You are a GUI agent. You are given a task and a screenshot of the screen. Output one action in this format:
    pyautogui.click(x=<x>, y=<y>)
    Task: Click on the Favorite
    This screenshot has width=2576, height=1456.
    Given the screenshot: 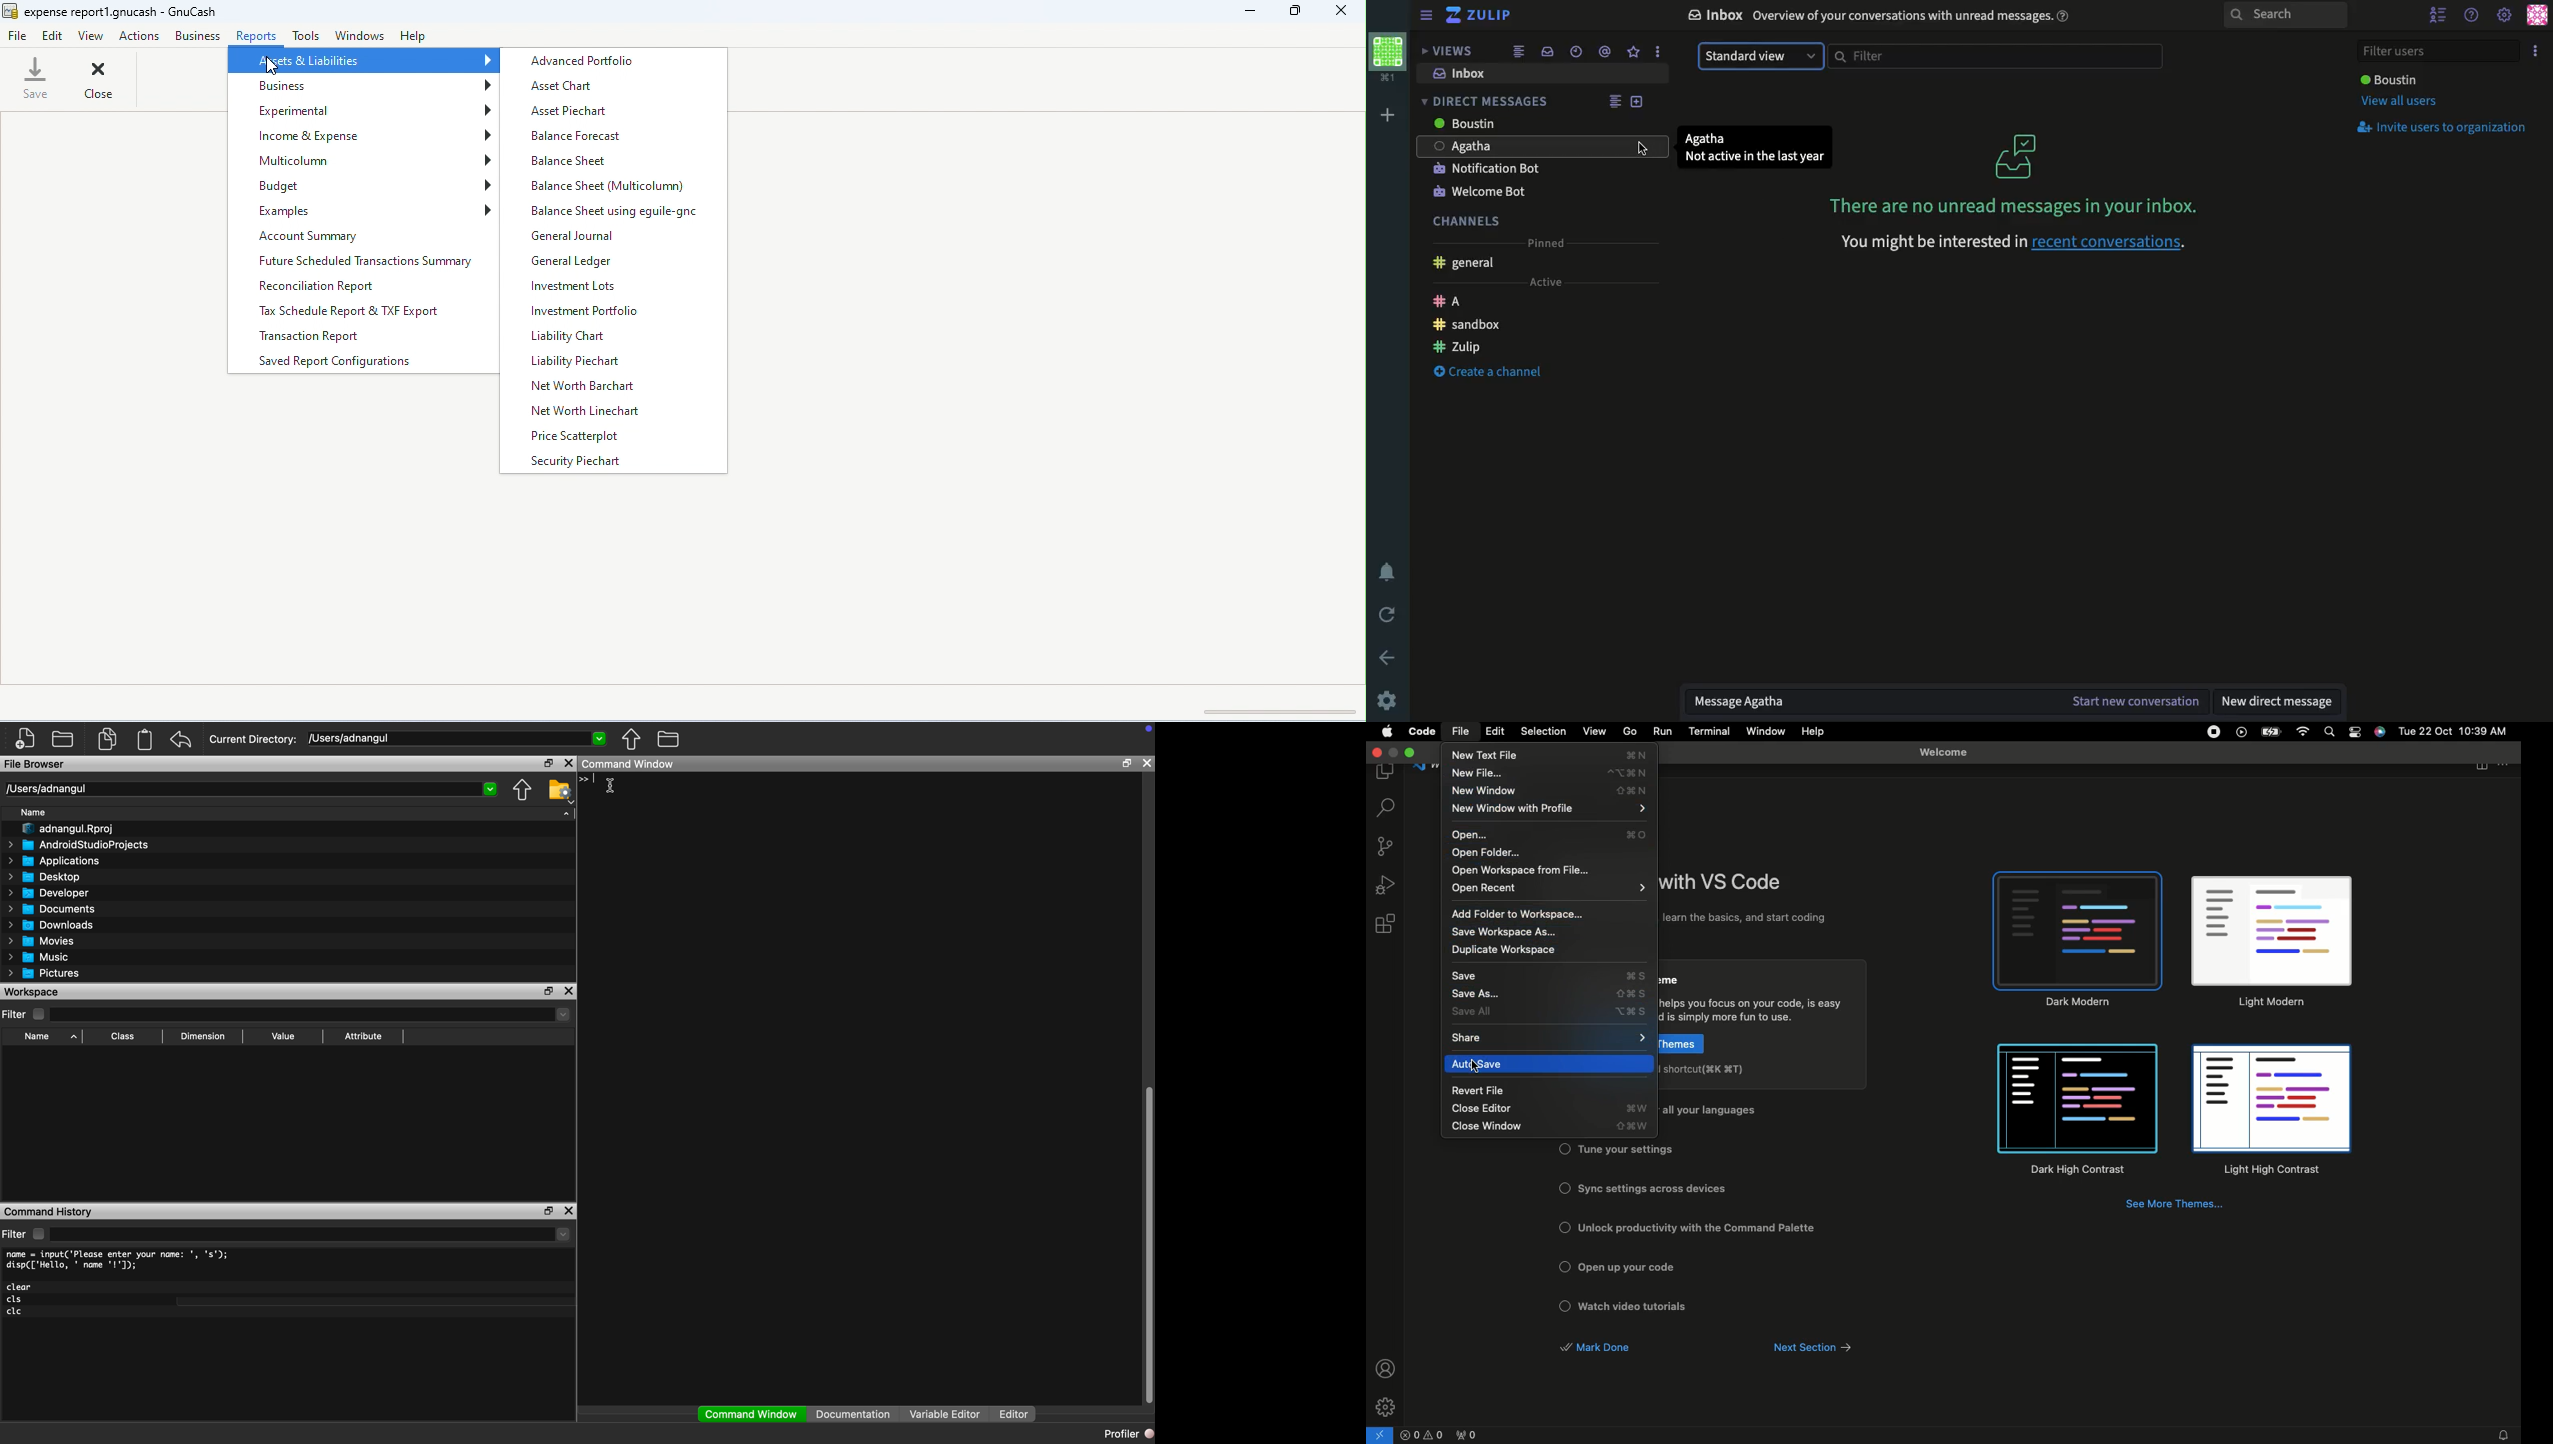 What is the action you would take?
    pyautogui.click(x=1634, y=53)
    